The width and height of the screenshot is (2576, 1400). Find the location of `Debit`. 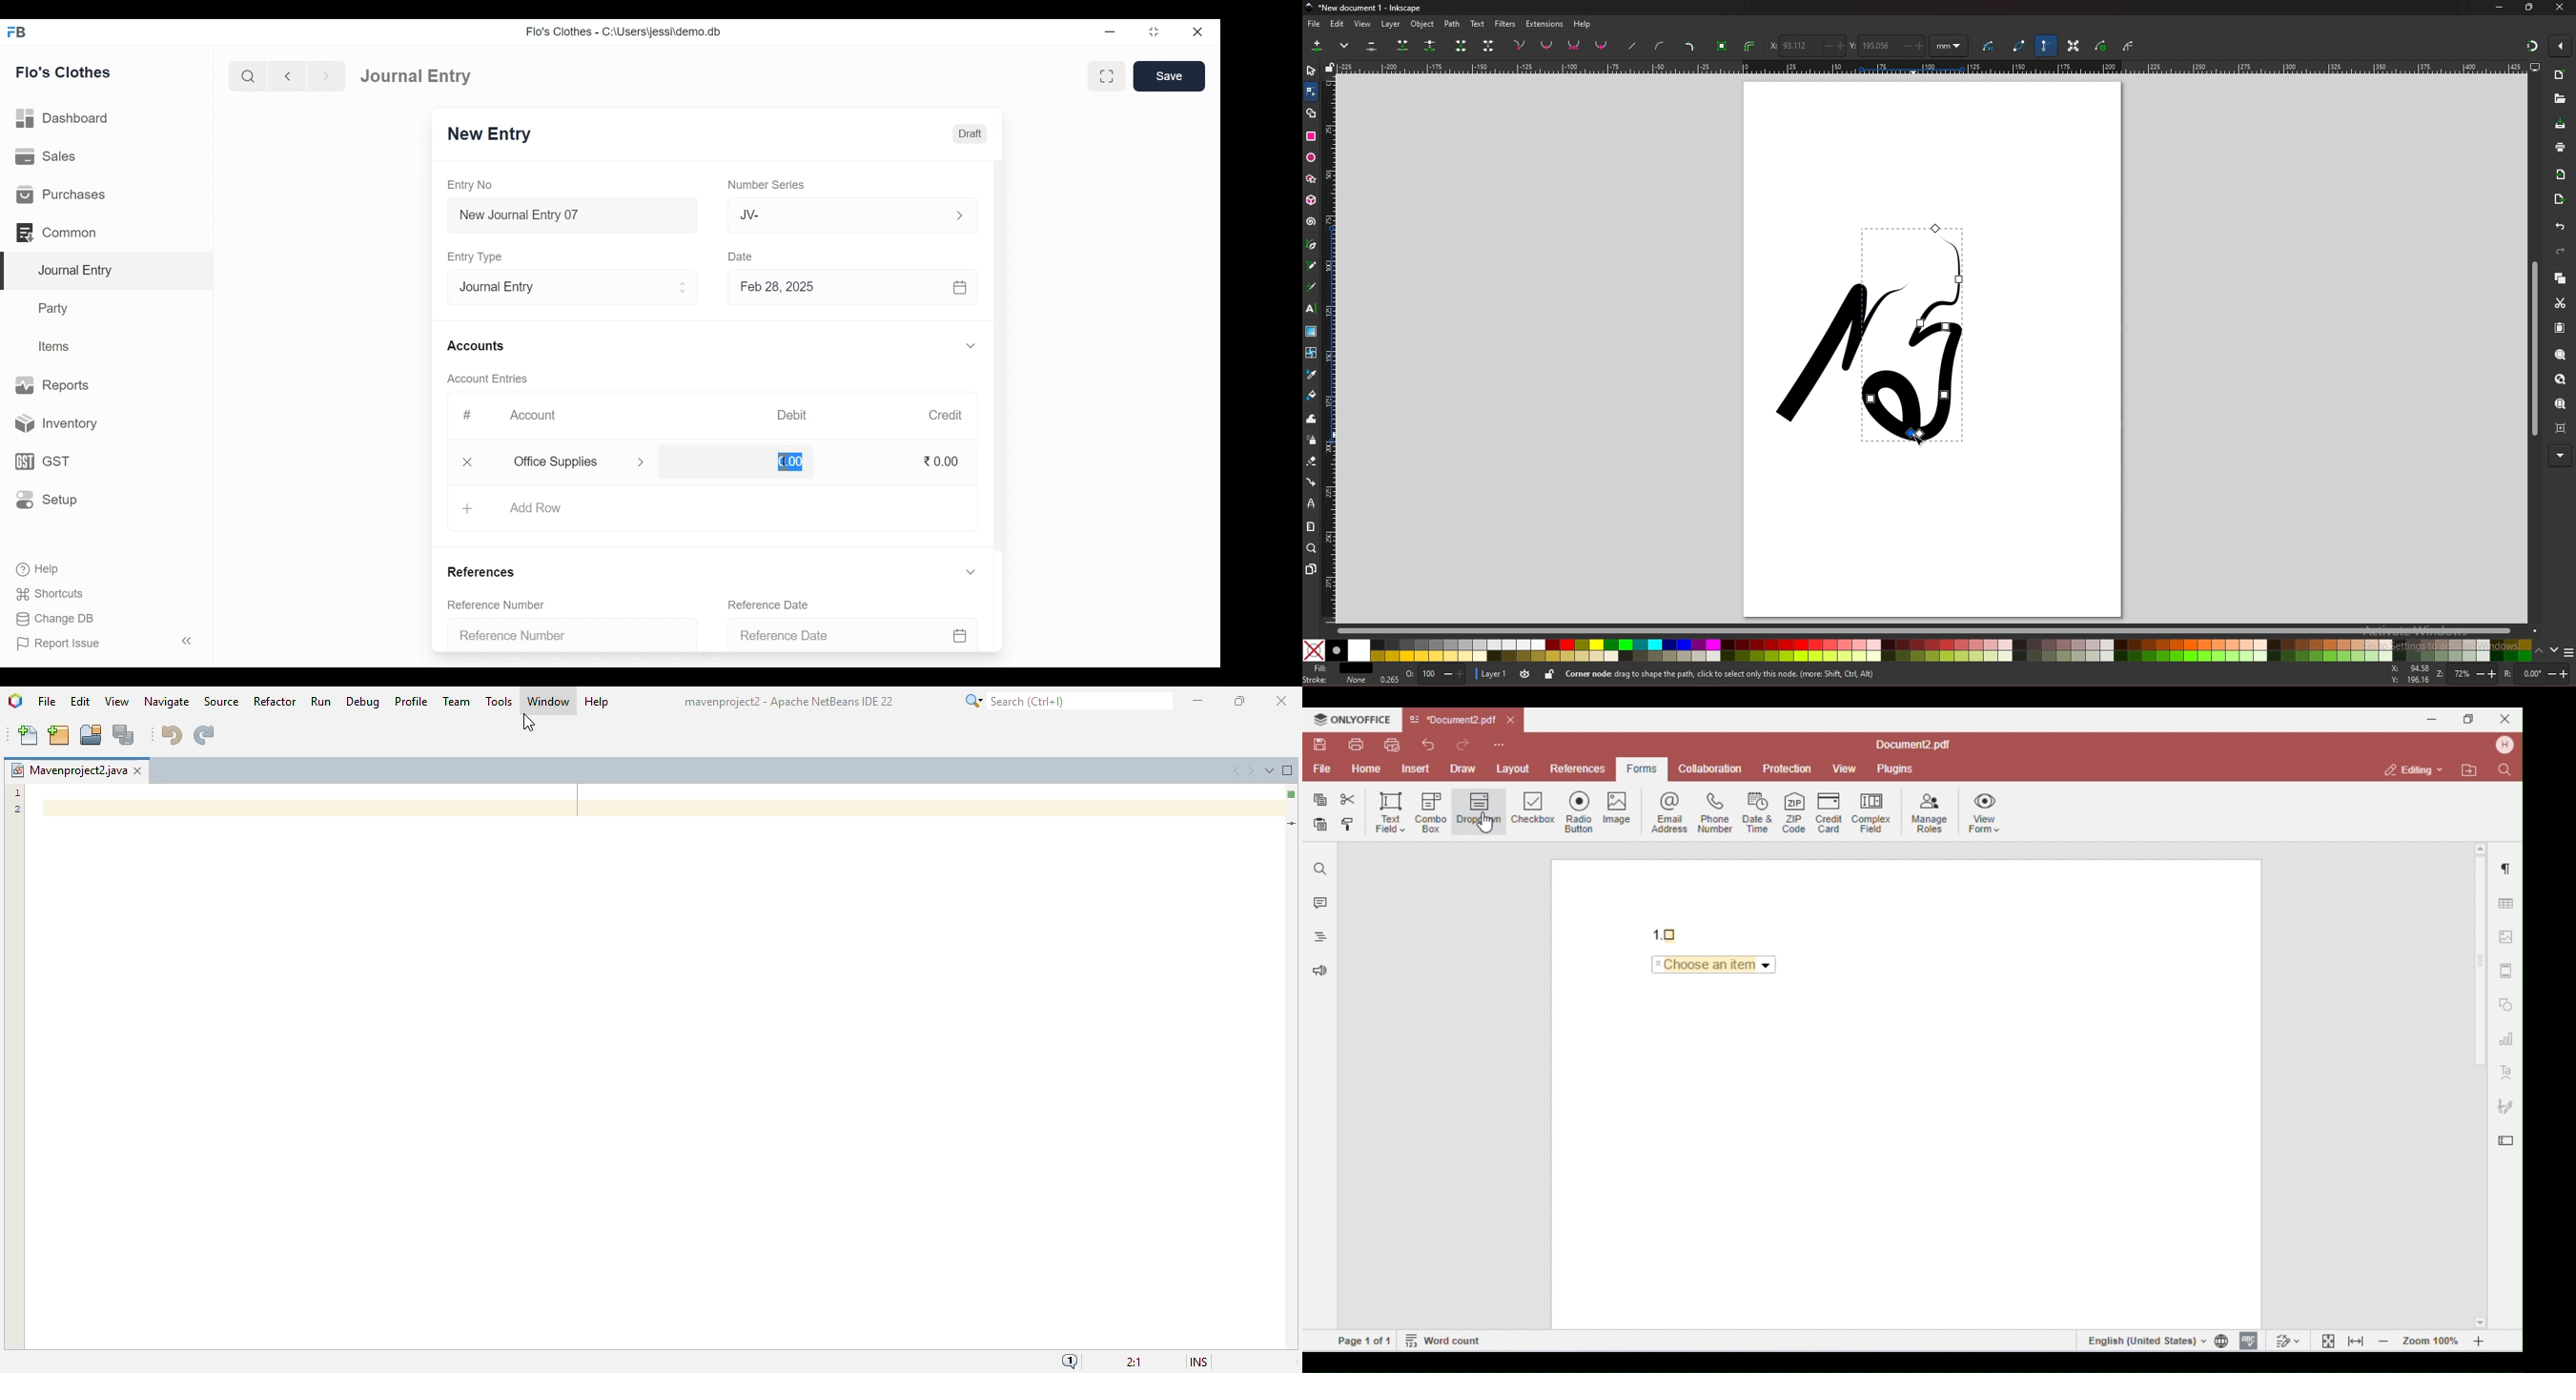

Debit is located at coordinates (791, 415).